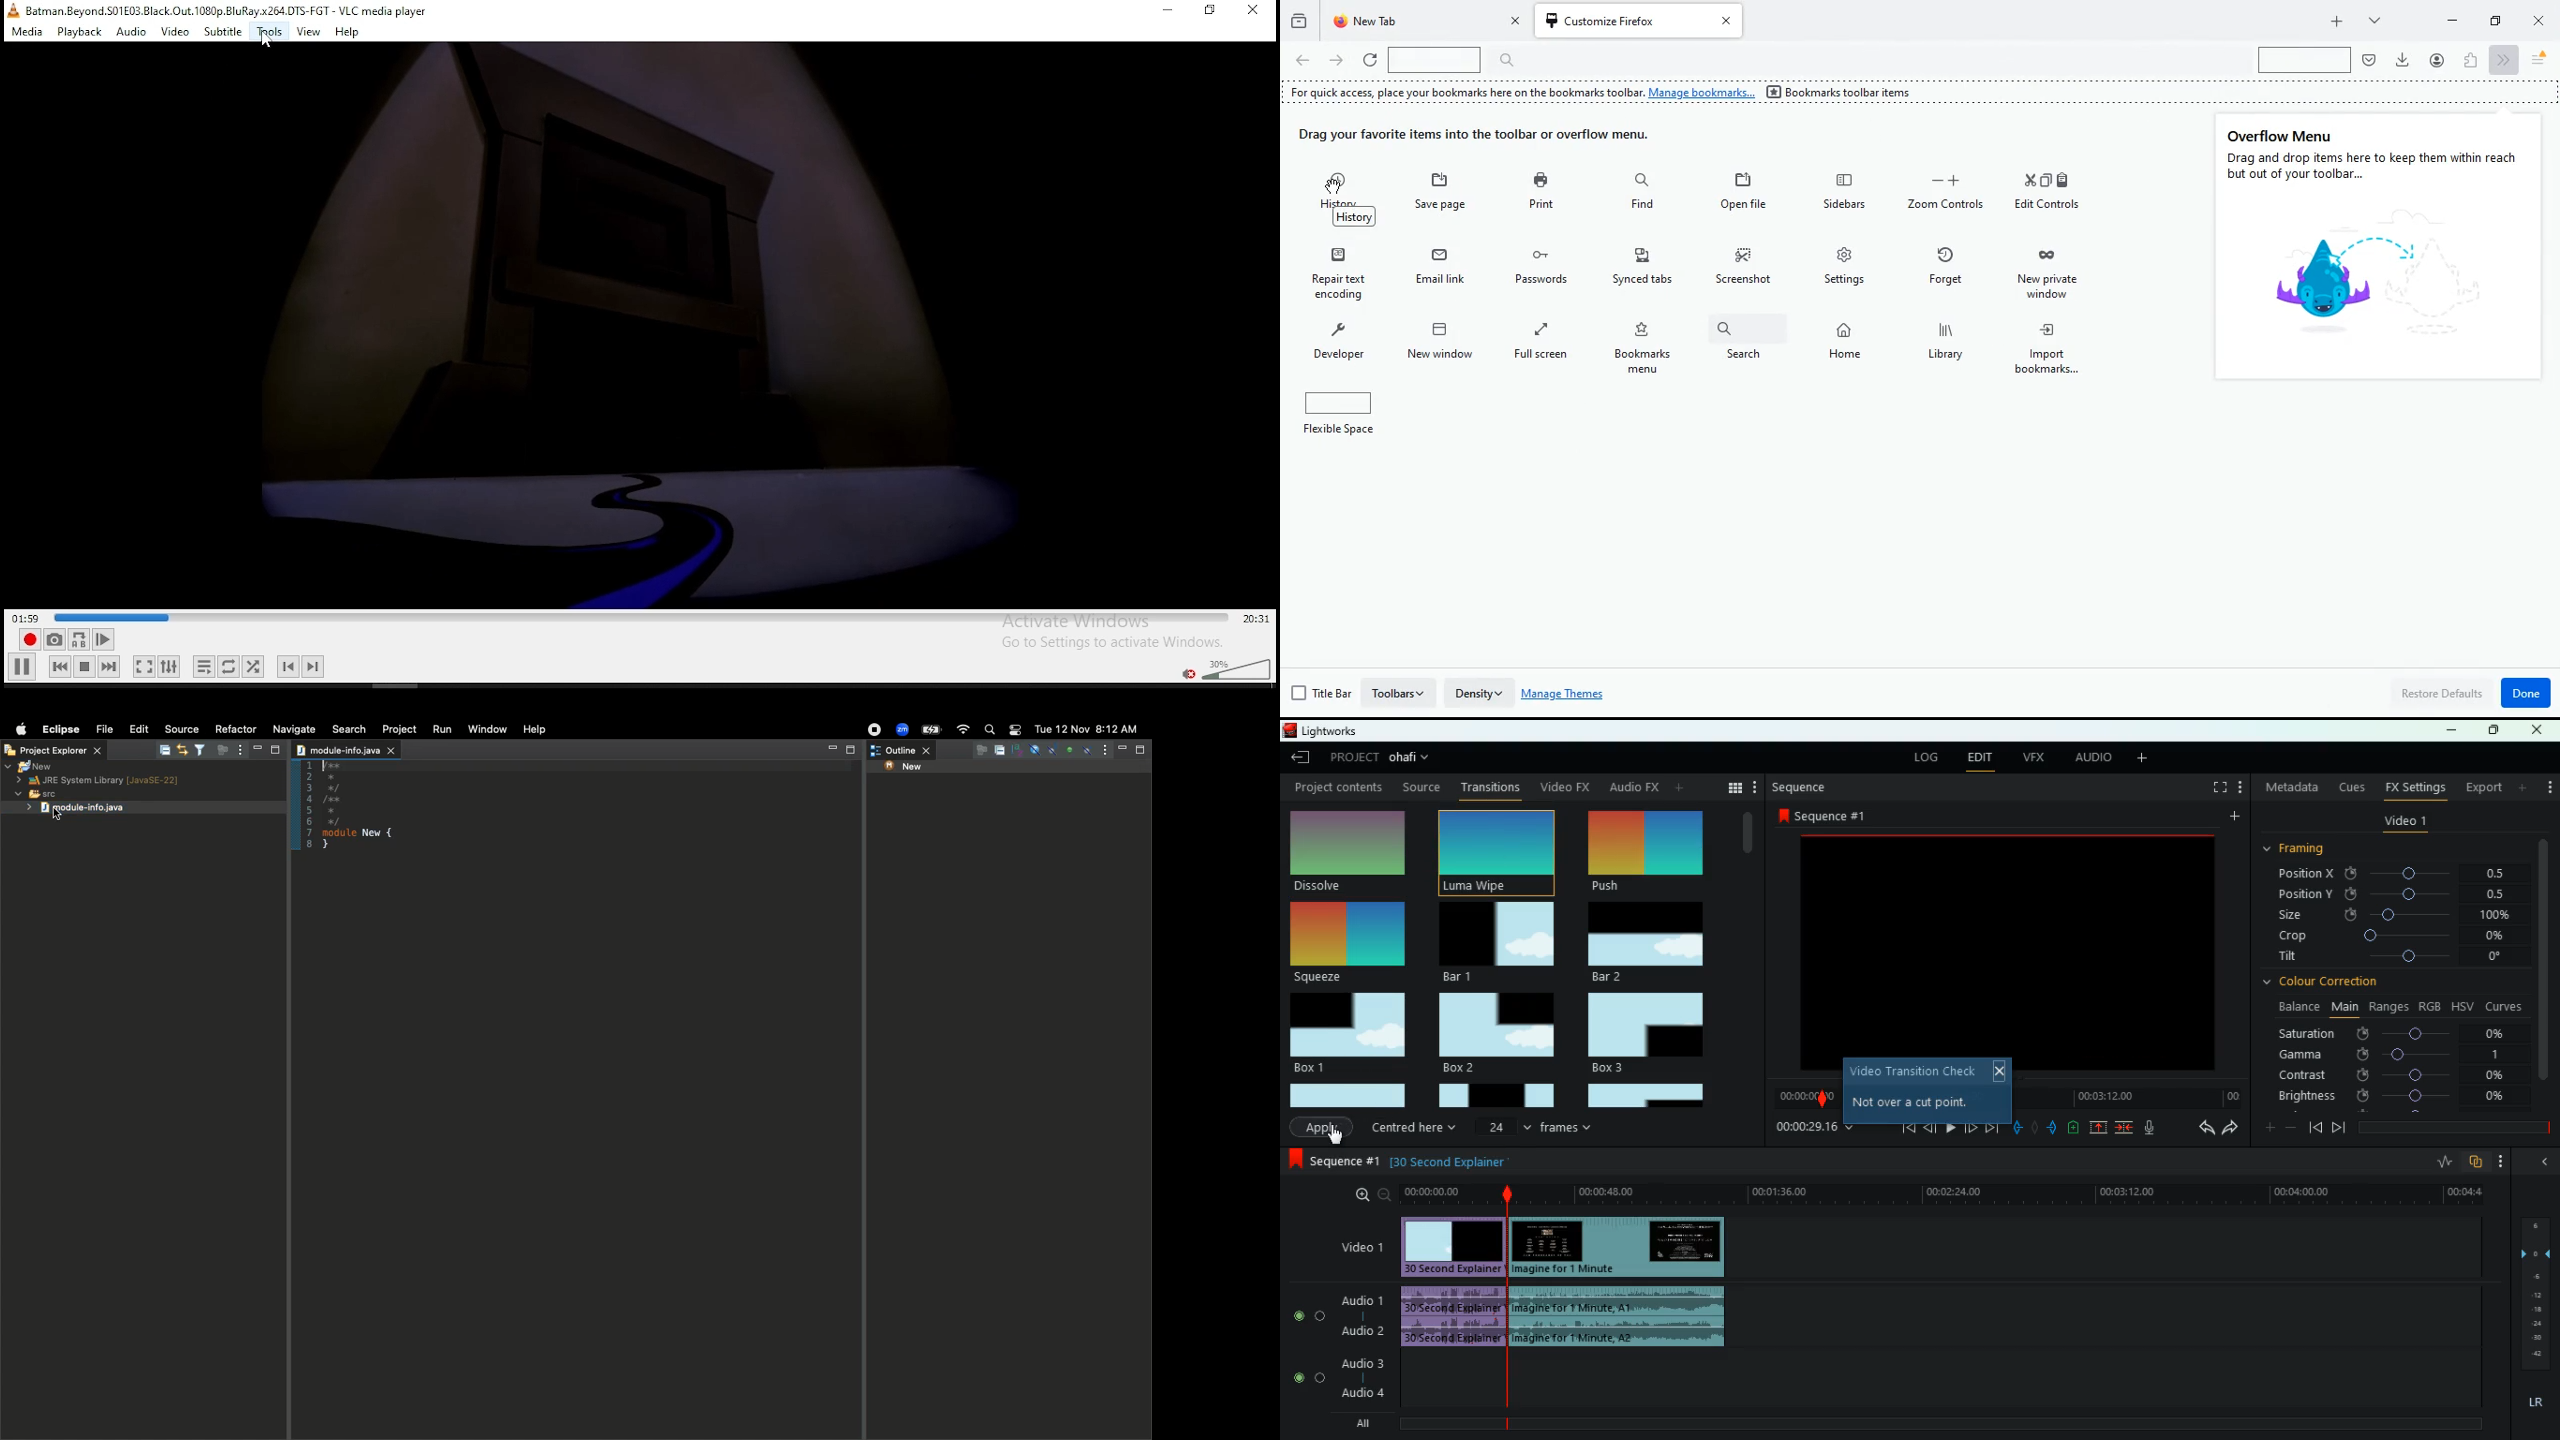 This screenshot has height=1456, width=2576. What do you see at coordinates (2243, 789) in the screenshot?
I see `more` at bounding box center [2243, 789].